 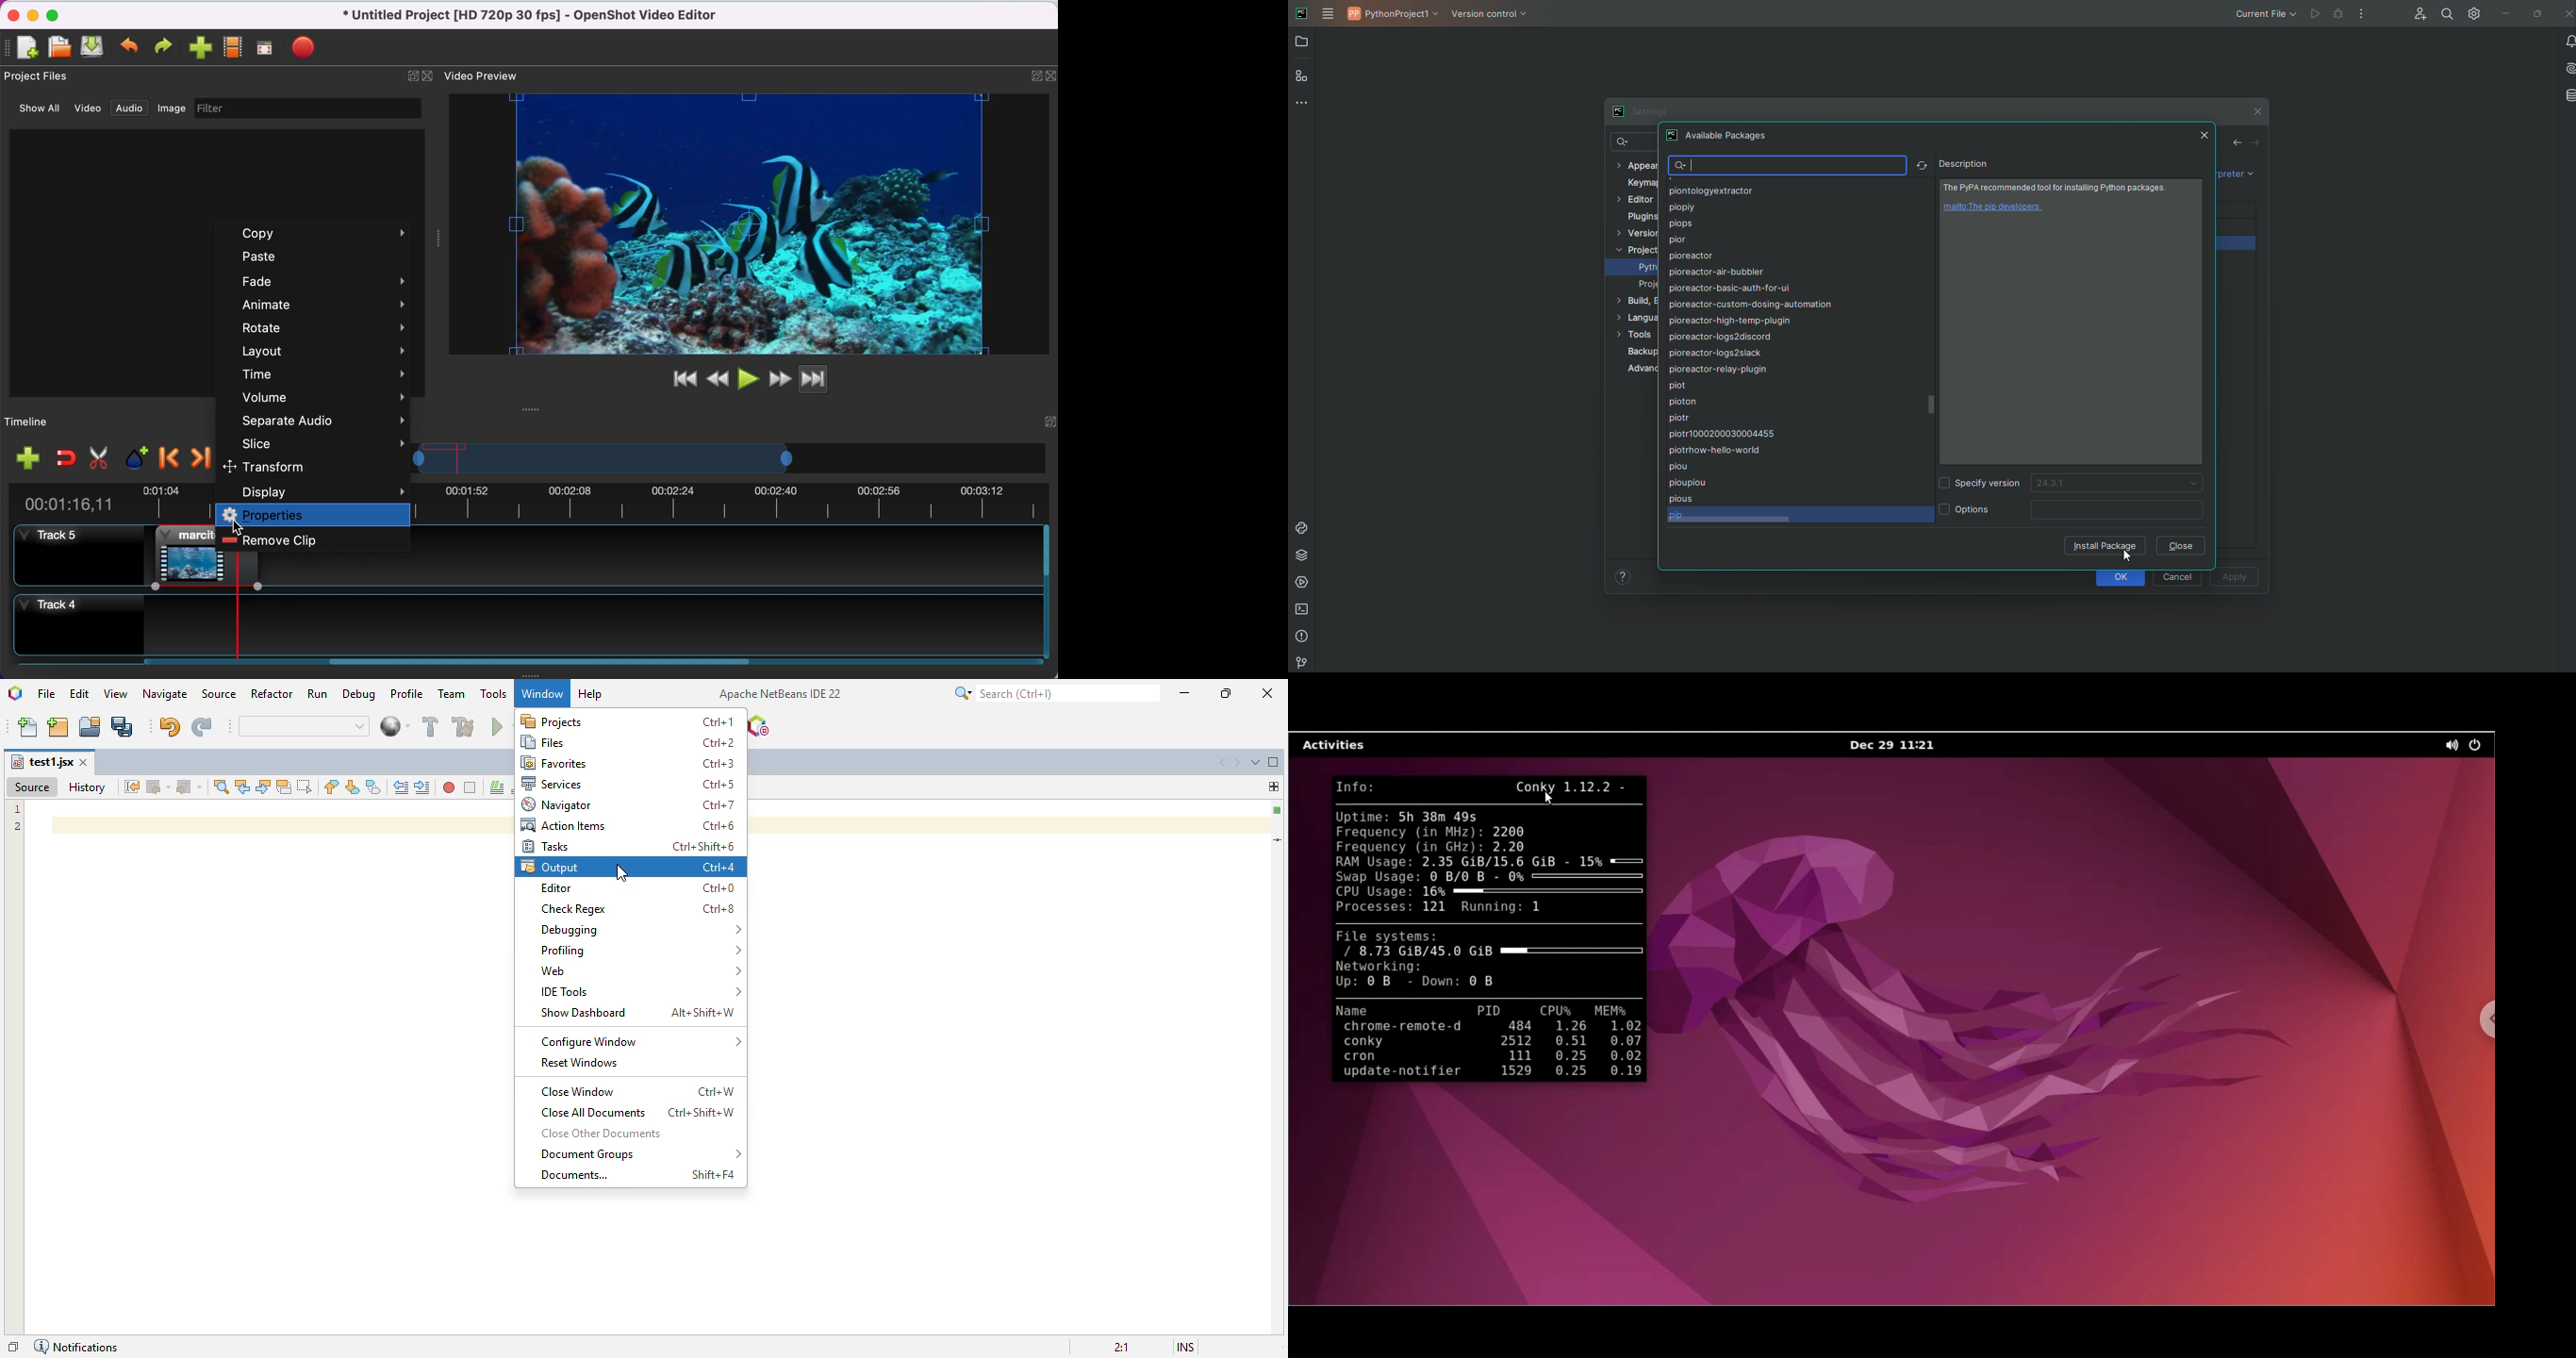 I want to click on undo, so click(x=131, y=48).